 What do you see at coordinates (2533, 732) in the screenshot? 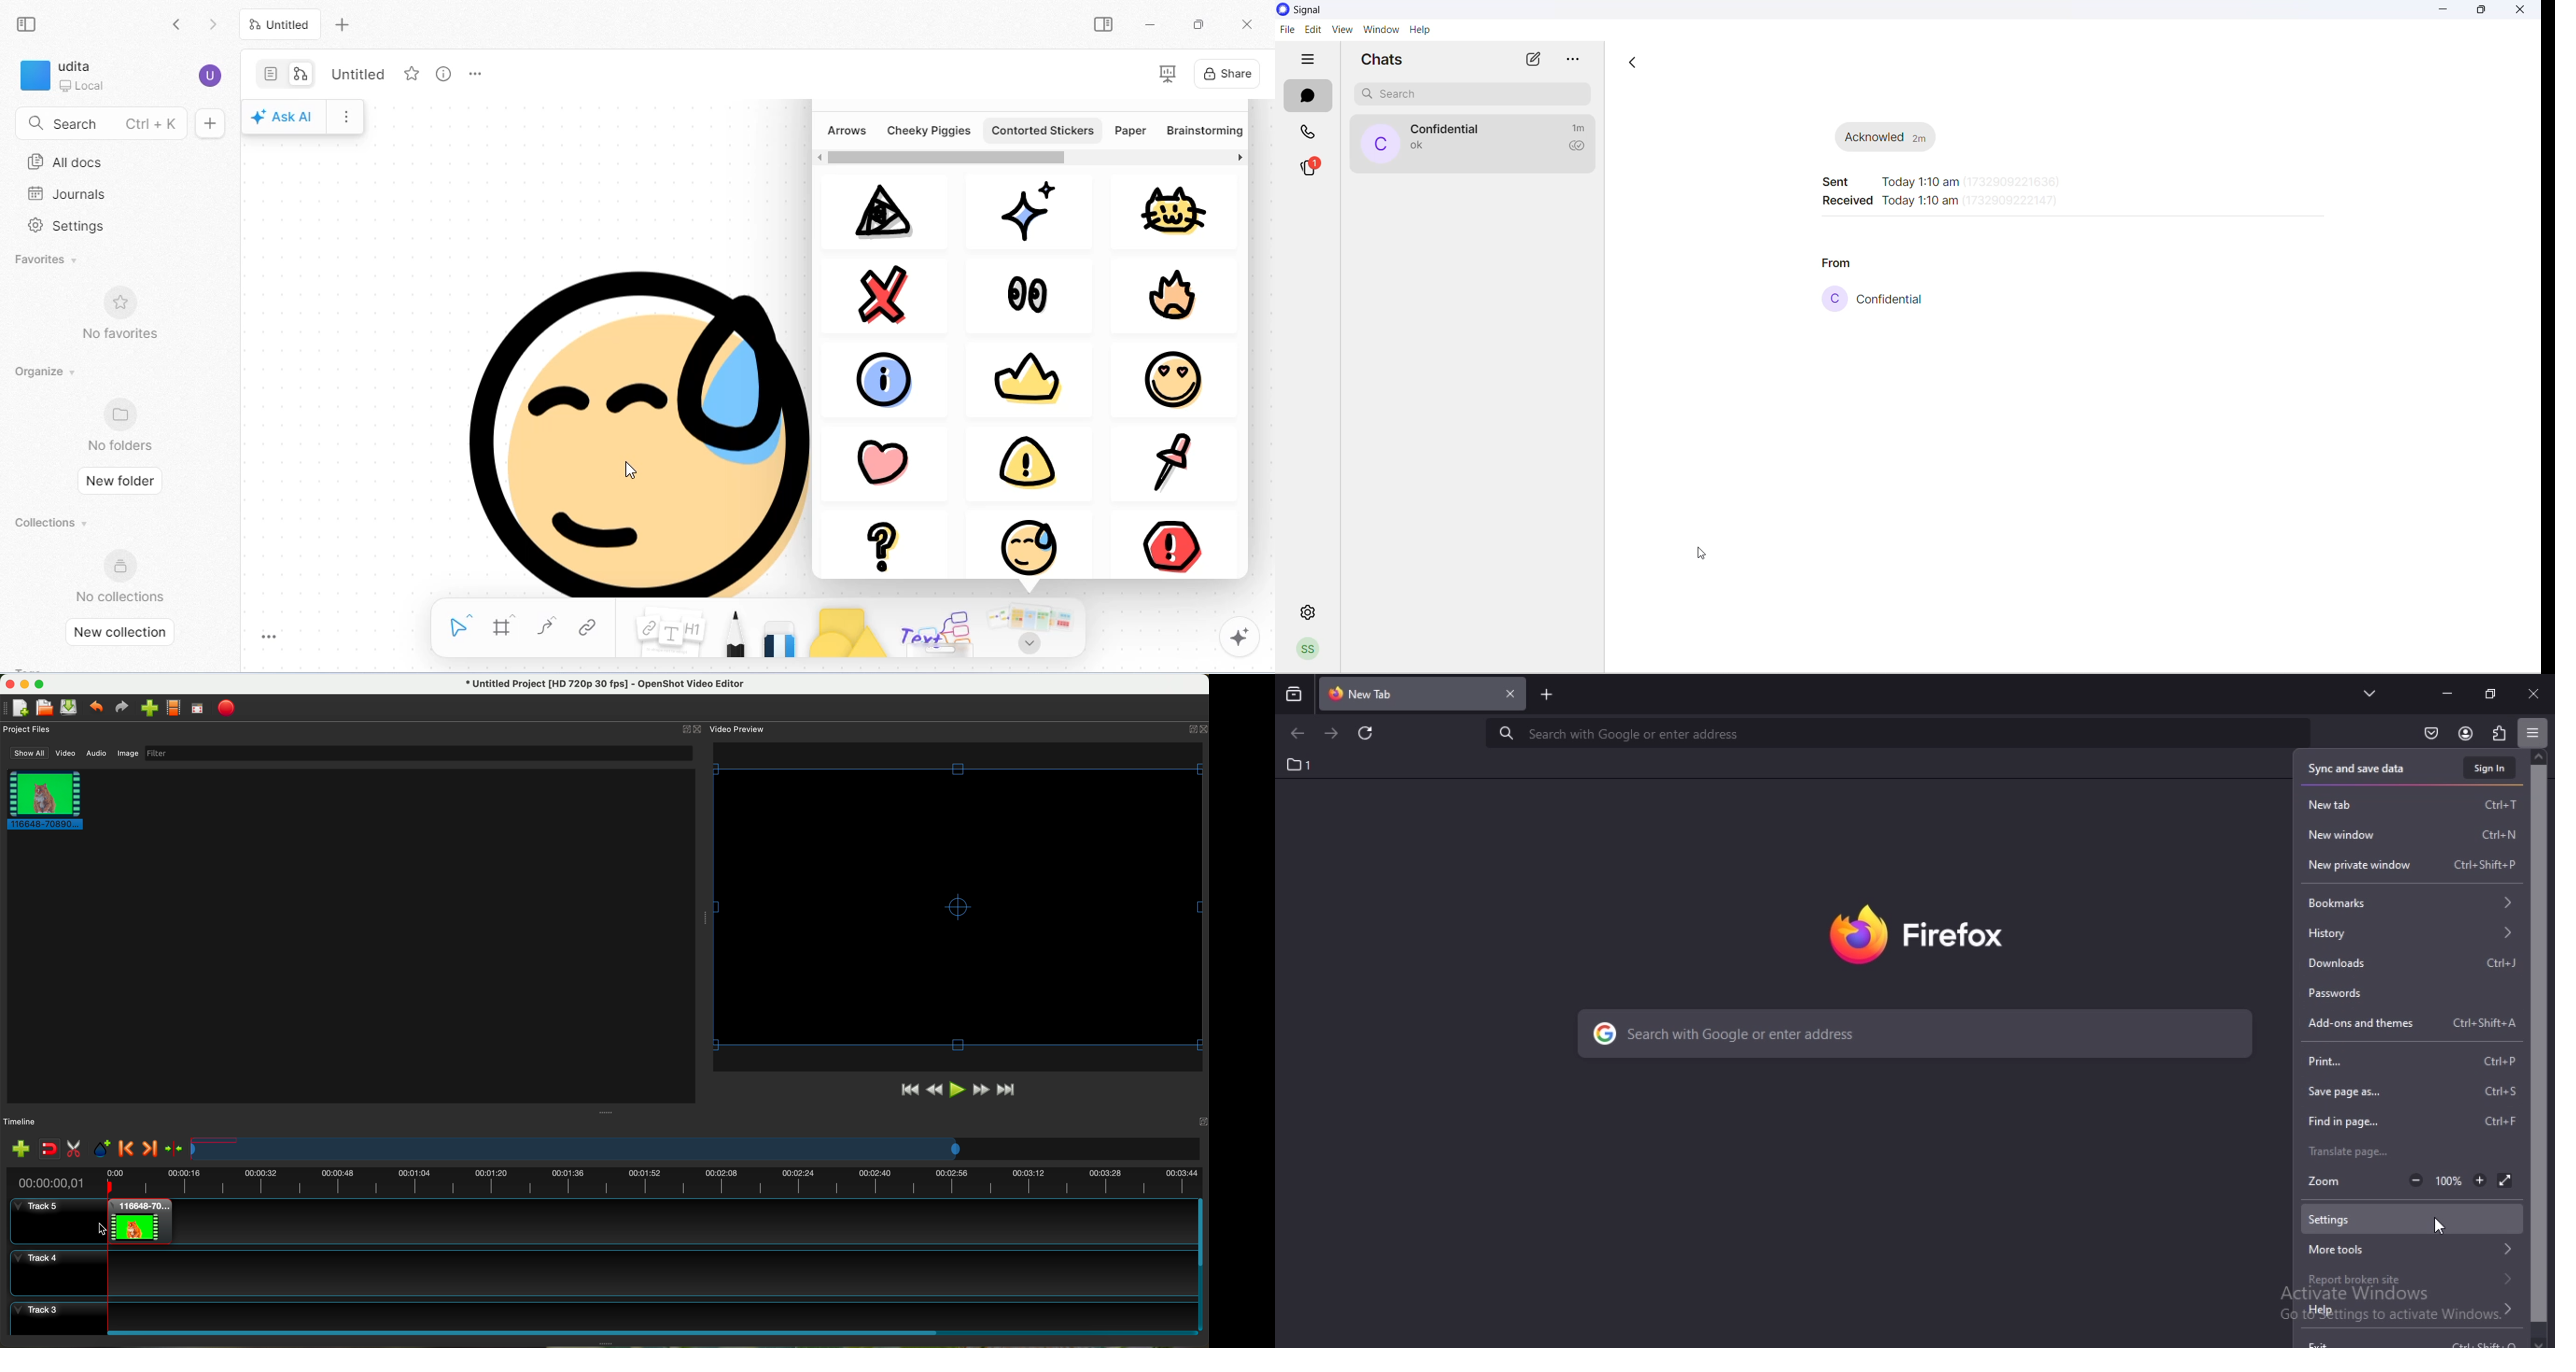
I see `open application menu` at bounding box center [2533, 732].